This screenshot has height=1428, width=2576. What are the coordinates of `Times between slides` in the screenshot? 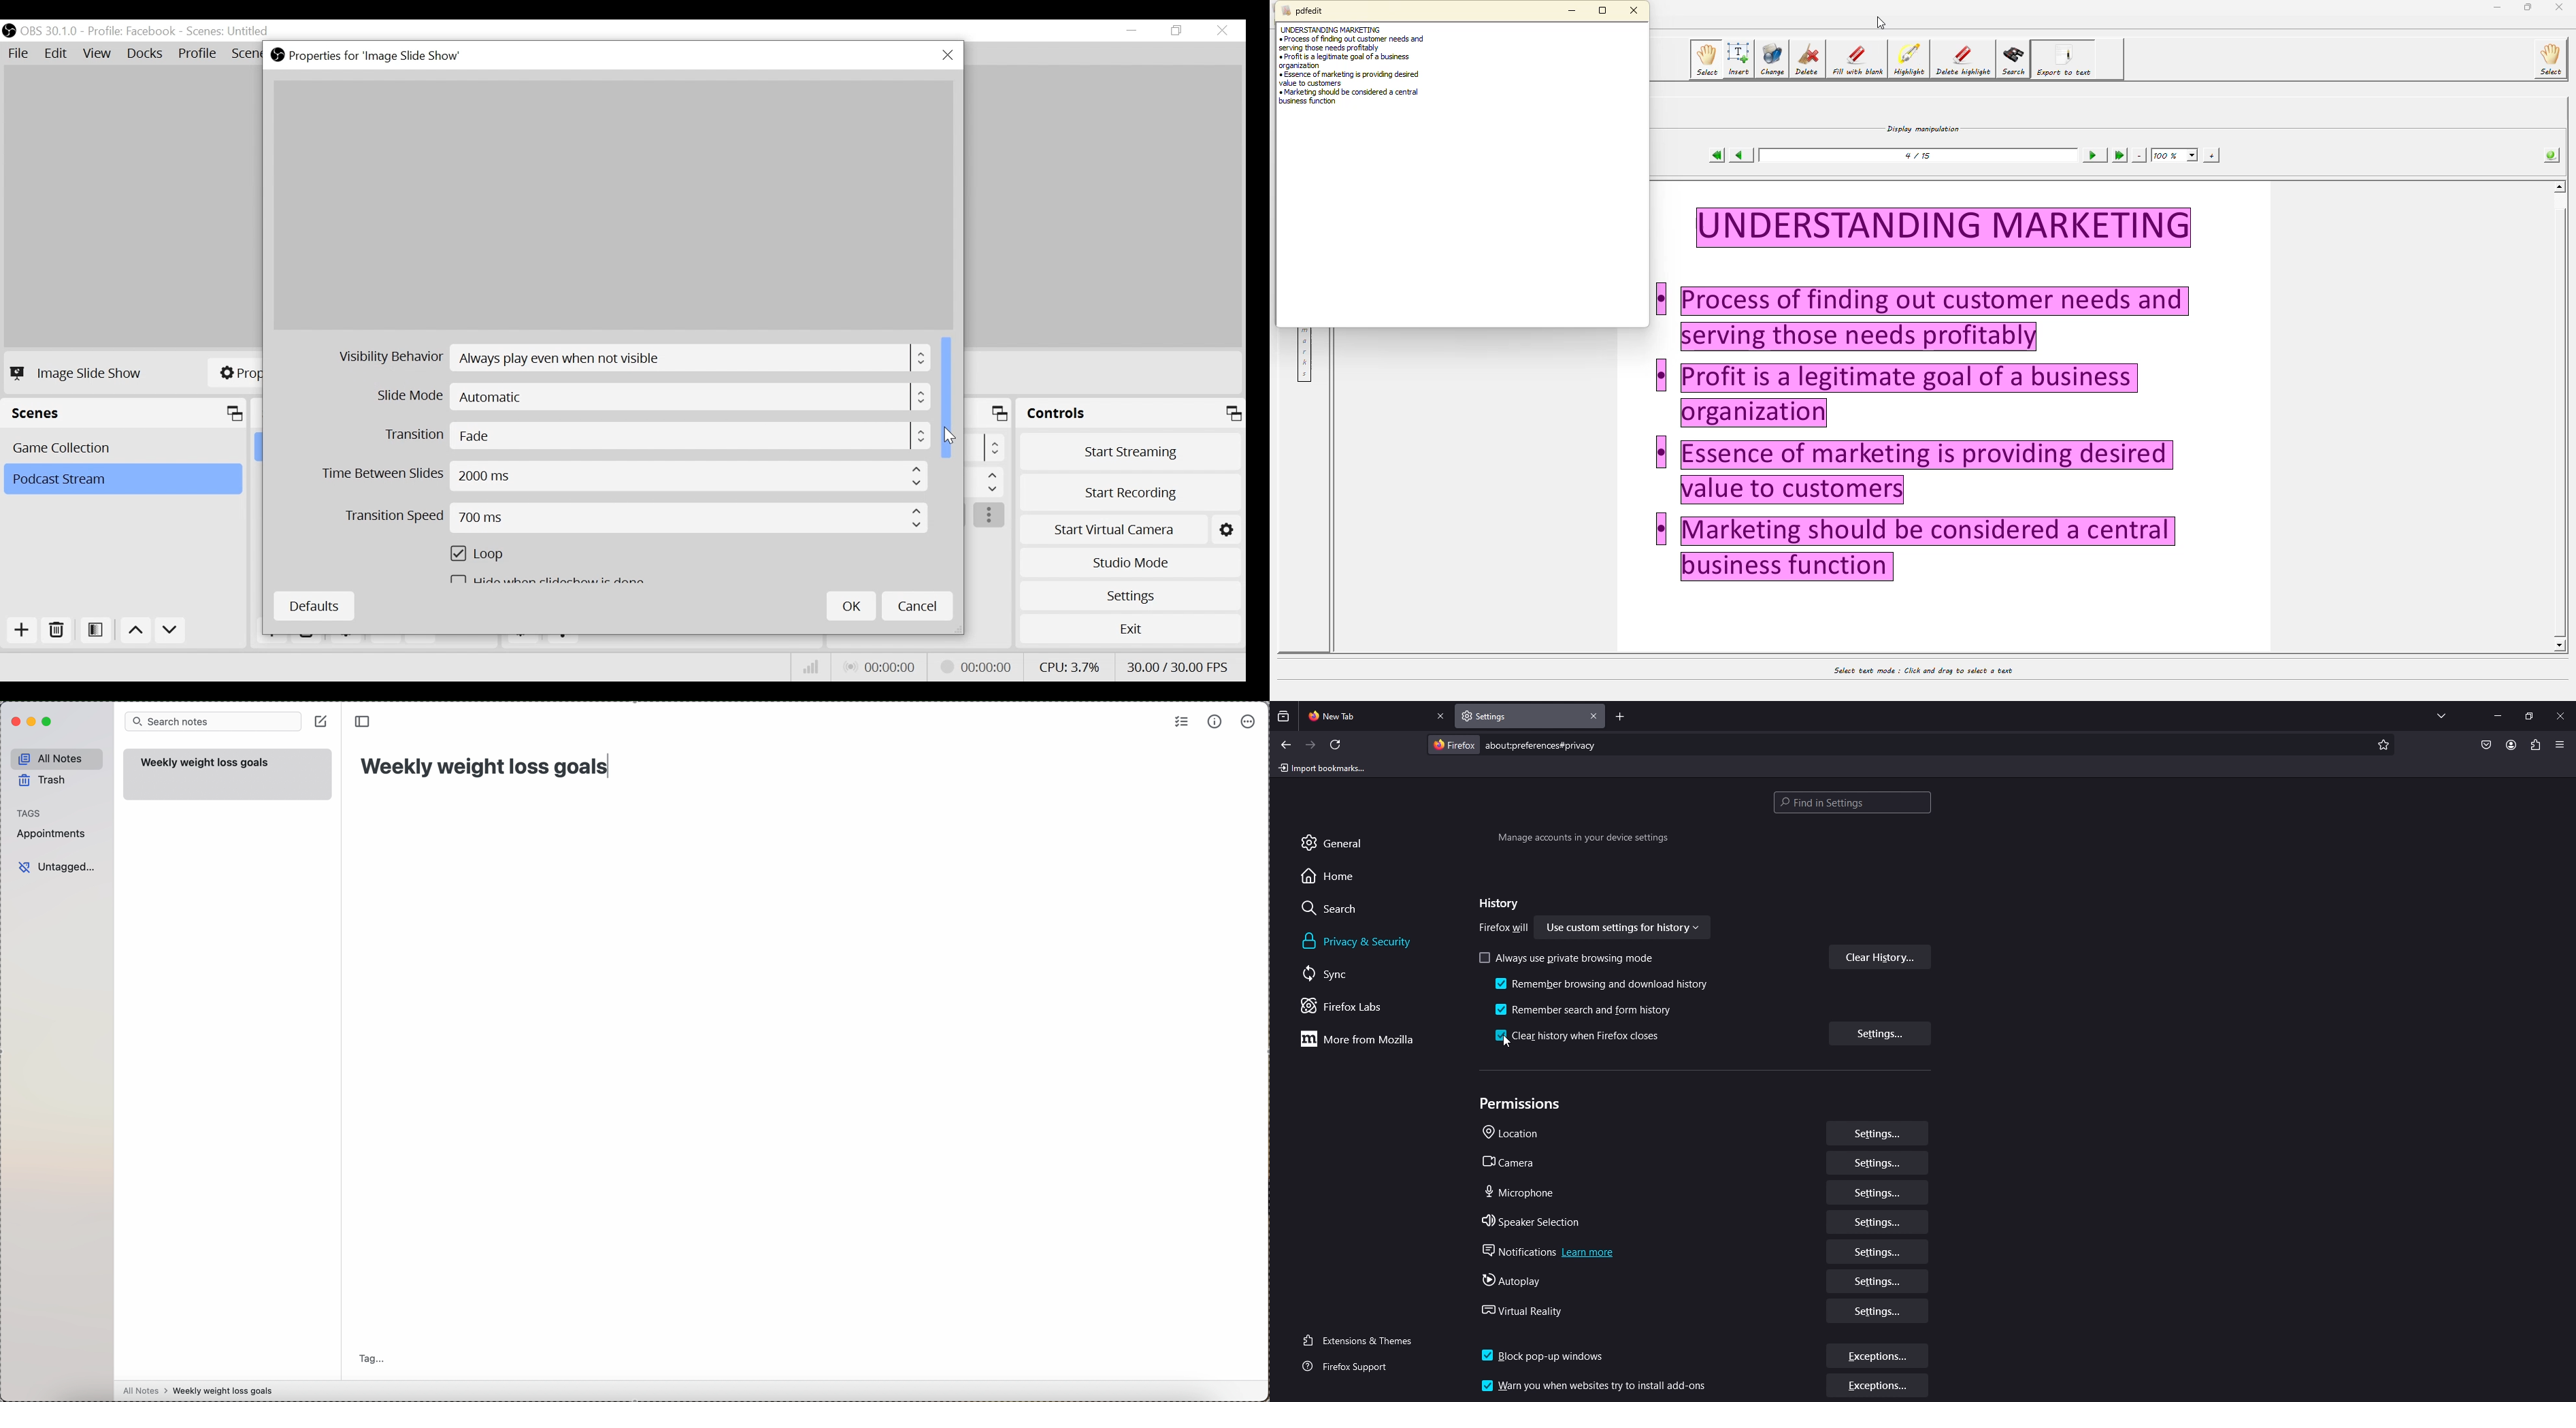 It's located at (625, 478).